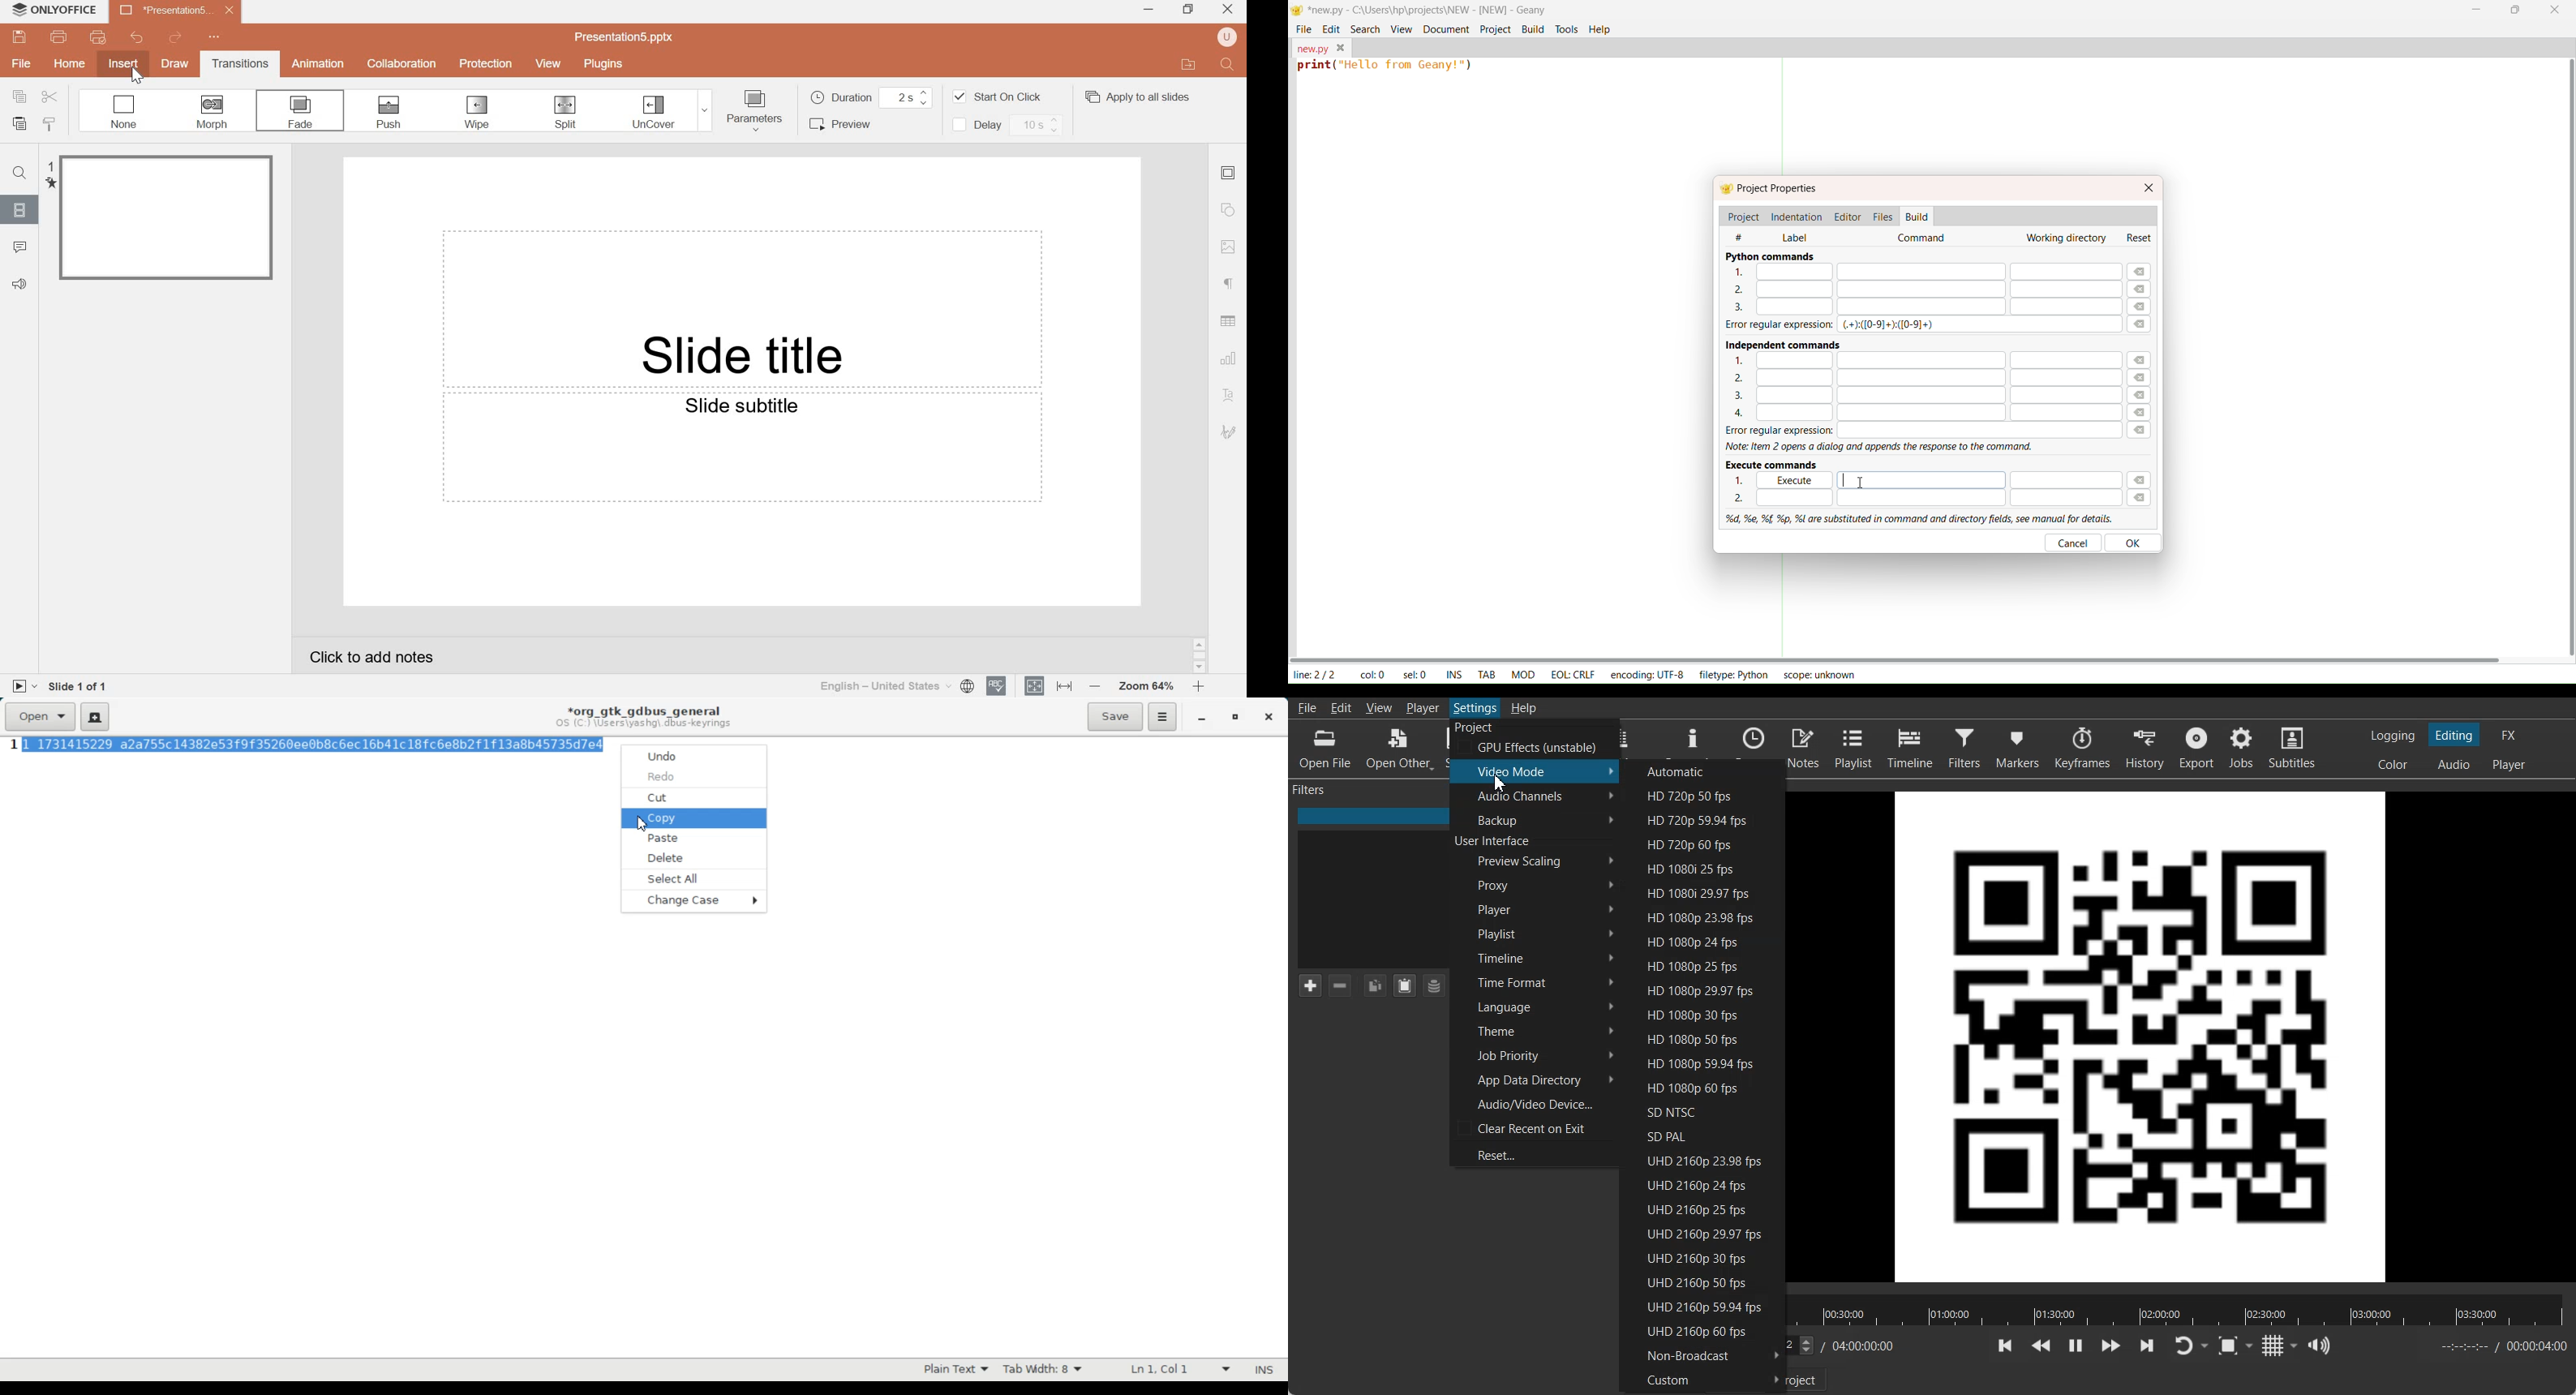 The width and height of the screenshot is (2576, 1400). I want to click on Playlist, so click(1535, 933).